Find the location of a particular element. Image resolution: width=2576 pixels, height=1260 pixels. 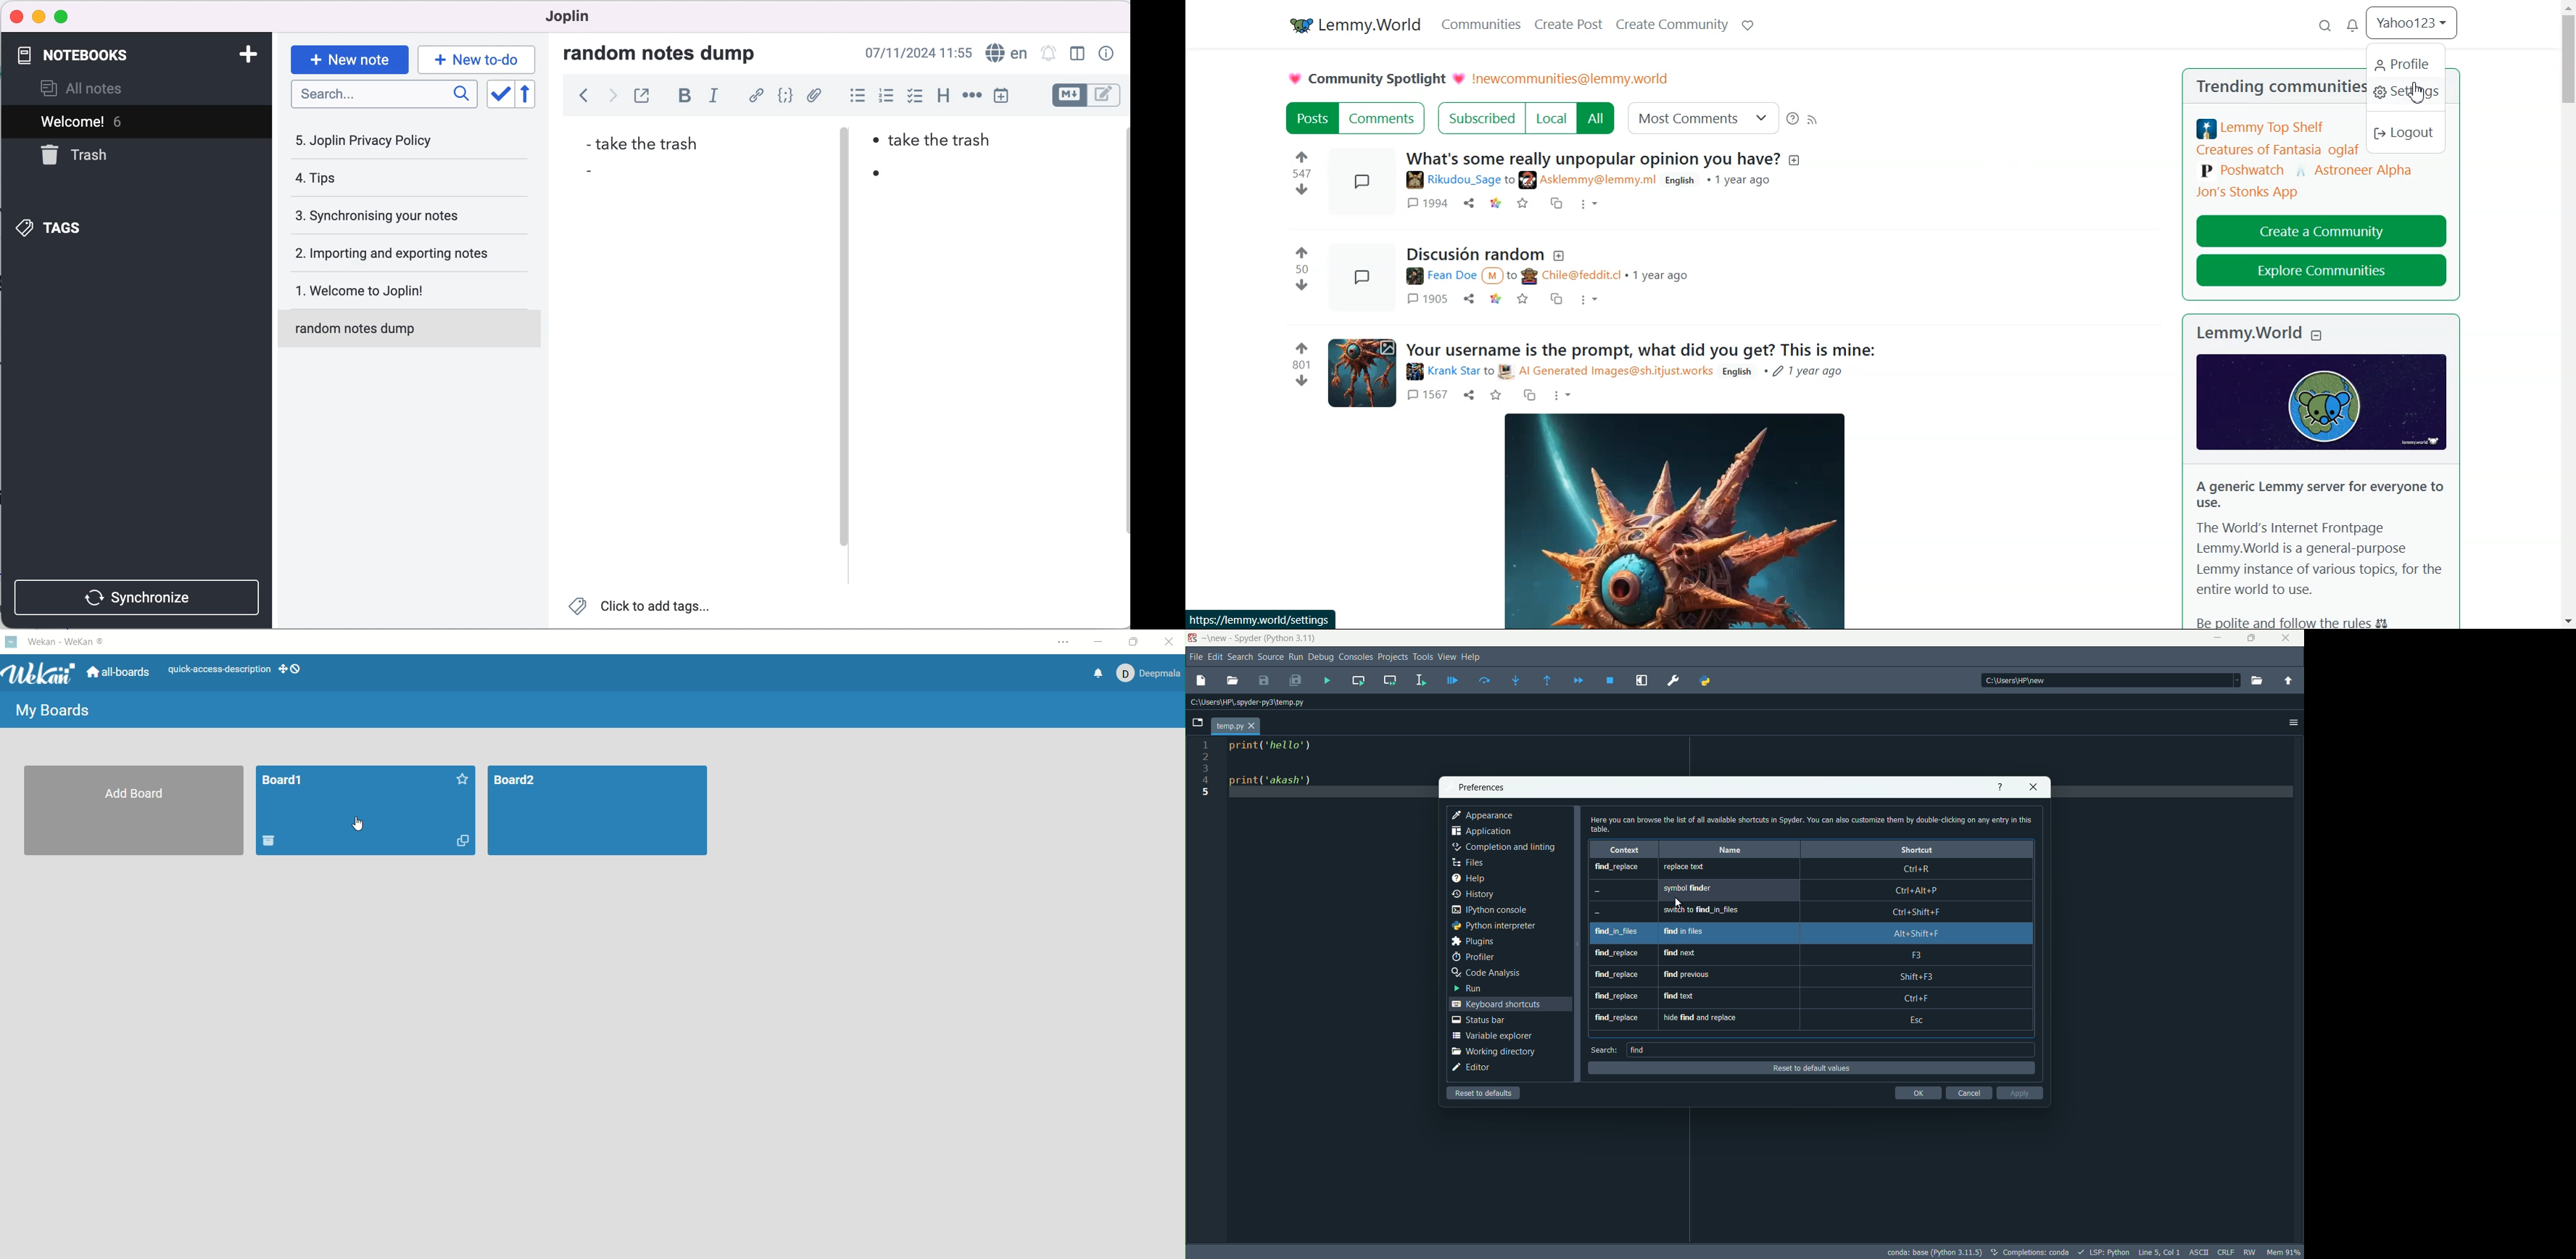

help menu  is located at coordinates (1476, 655).